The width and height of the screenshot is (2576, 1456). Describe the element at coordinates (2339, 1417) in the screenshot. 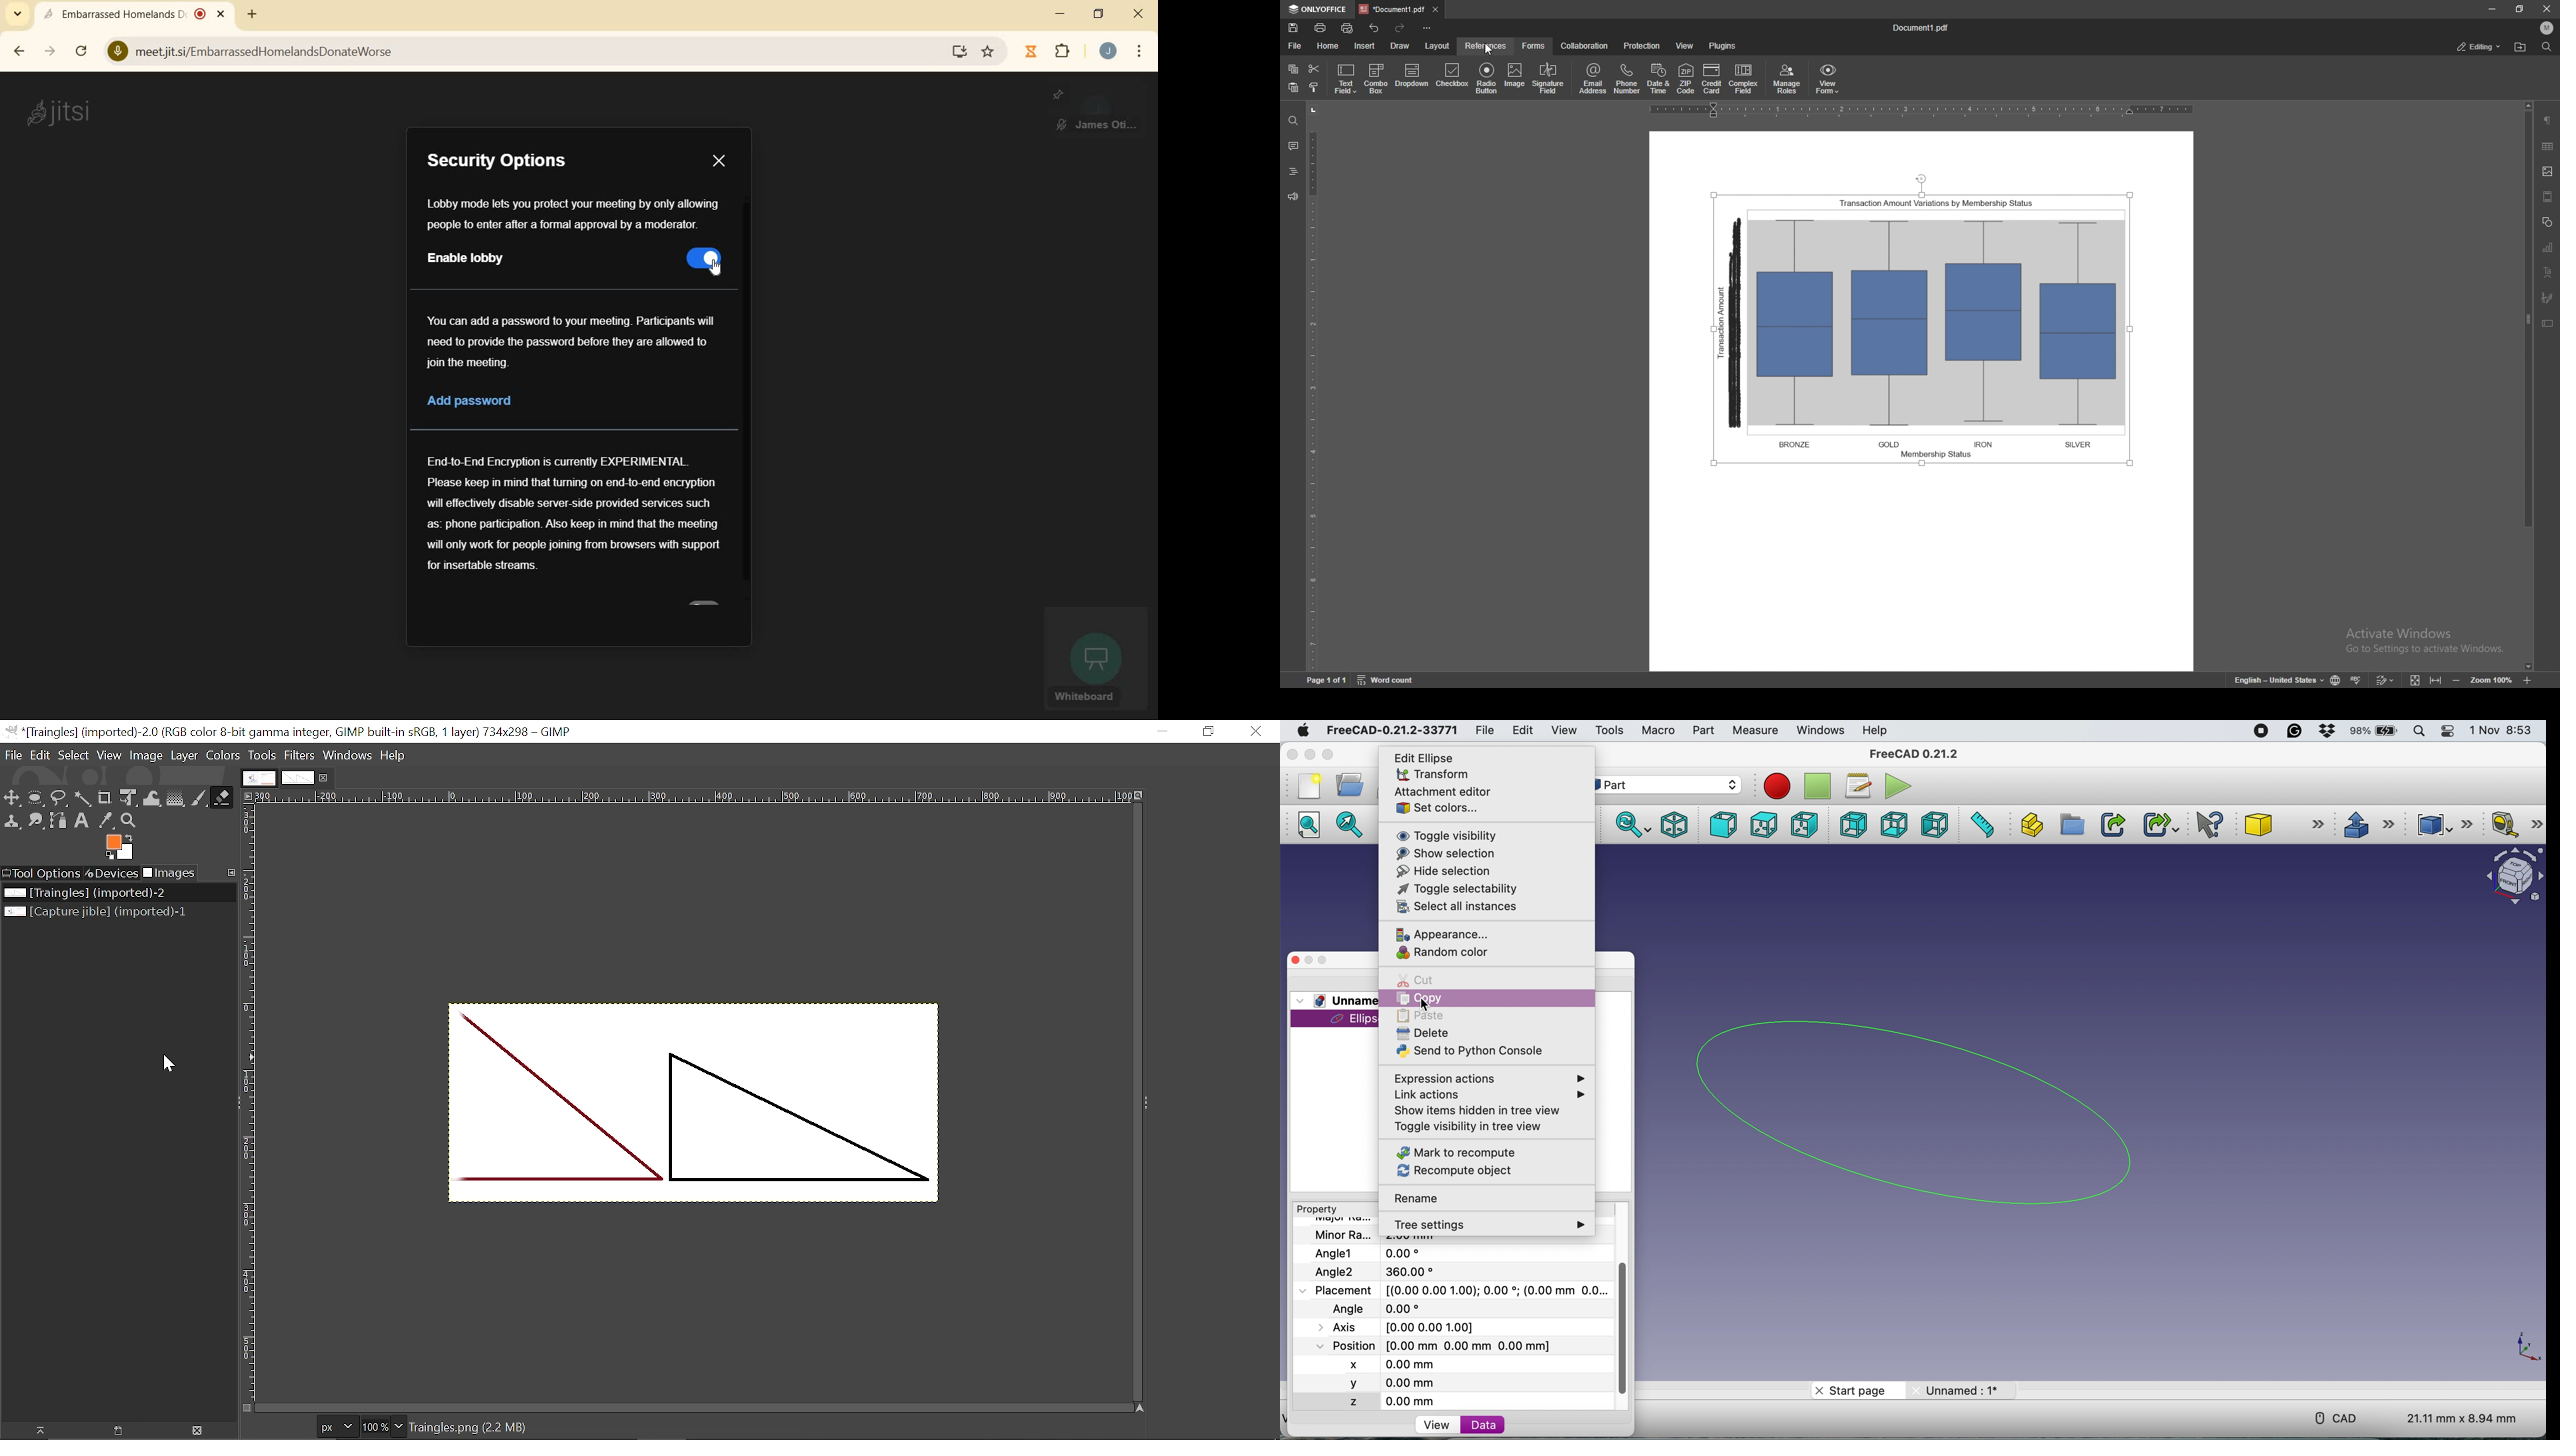

I see `cad` at that location.